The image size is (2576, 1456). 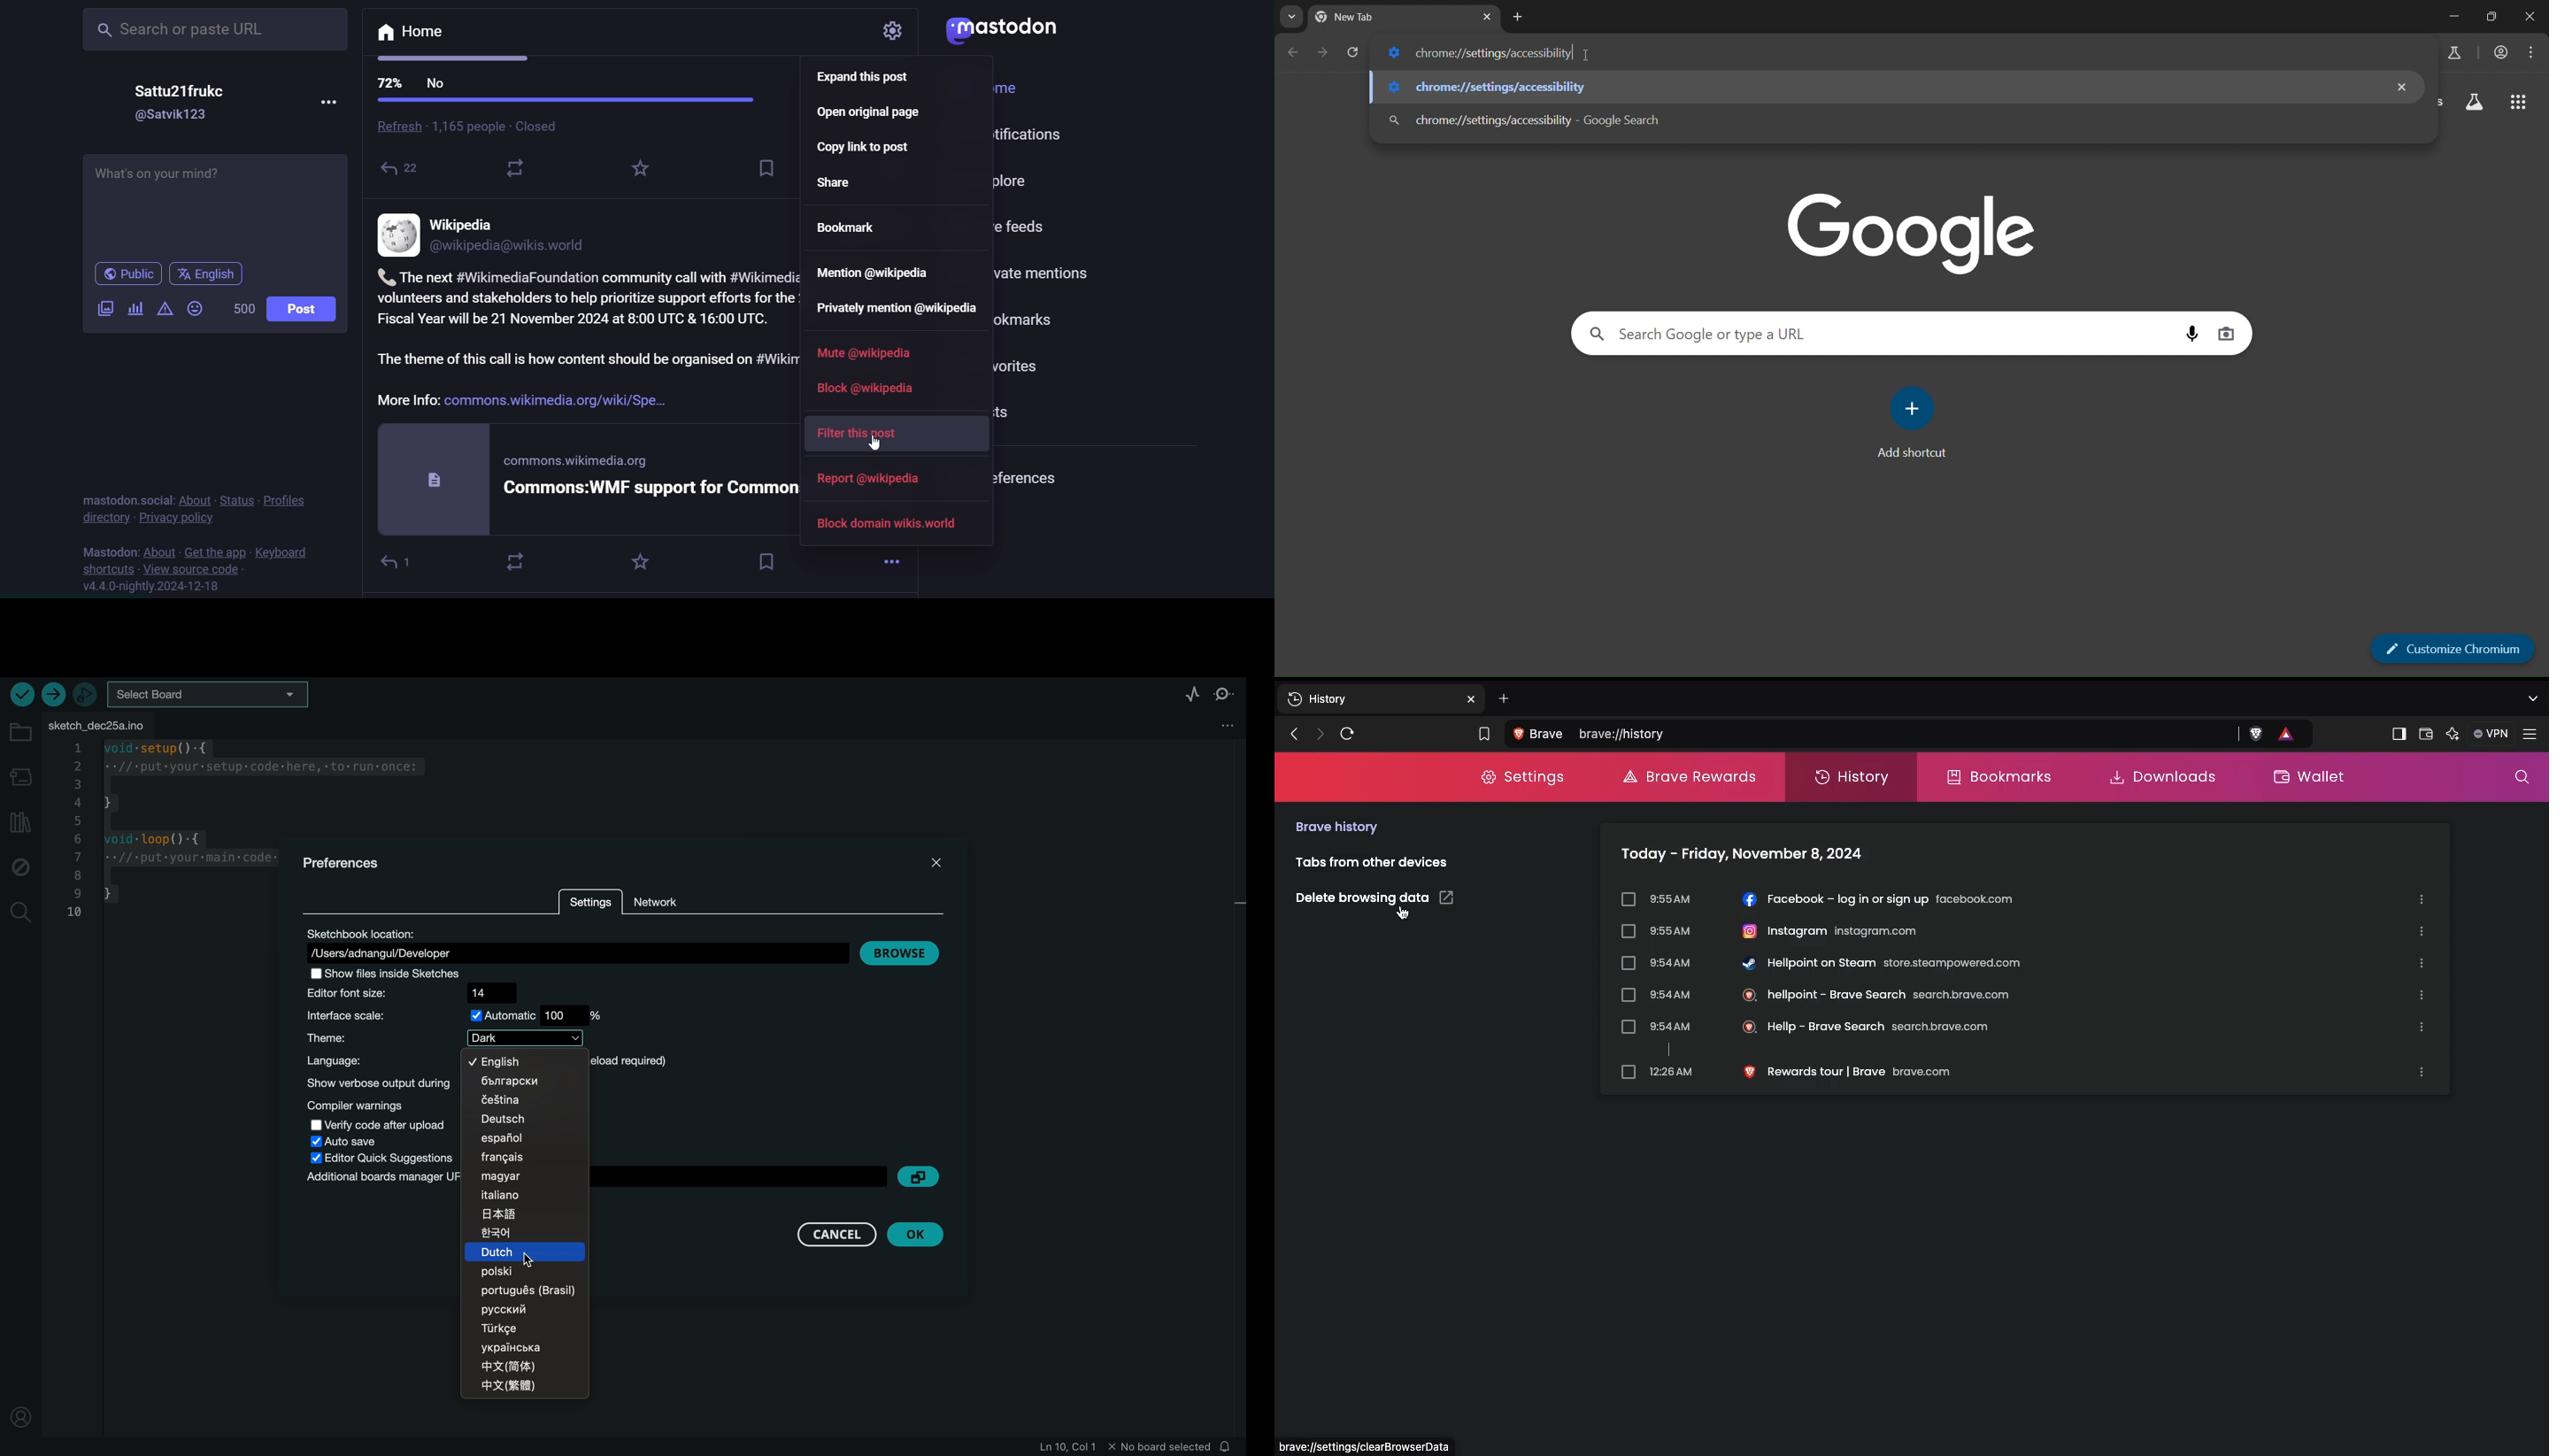 What do you see at coordinates (438, 84) in the screenshot?
I see `No` at bounding box center [438, 84].